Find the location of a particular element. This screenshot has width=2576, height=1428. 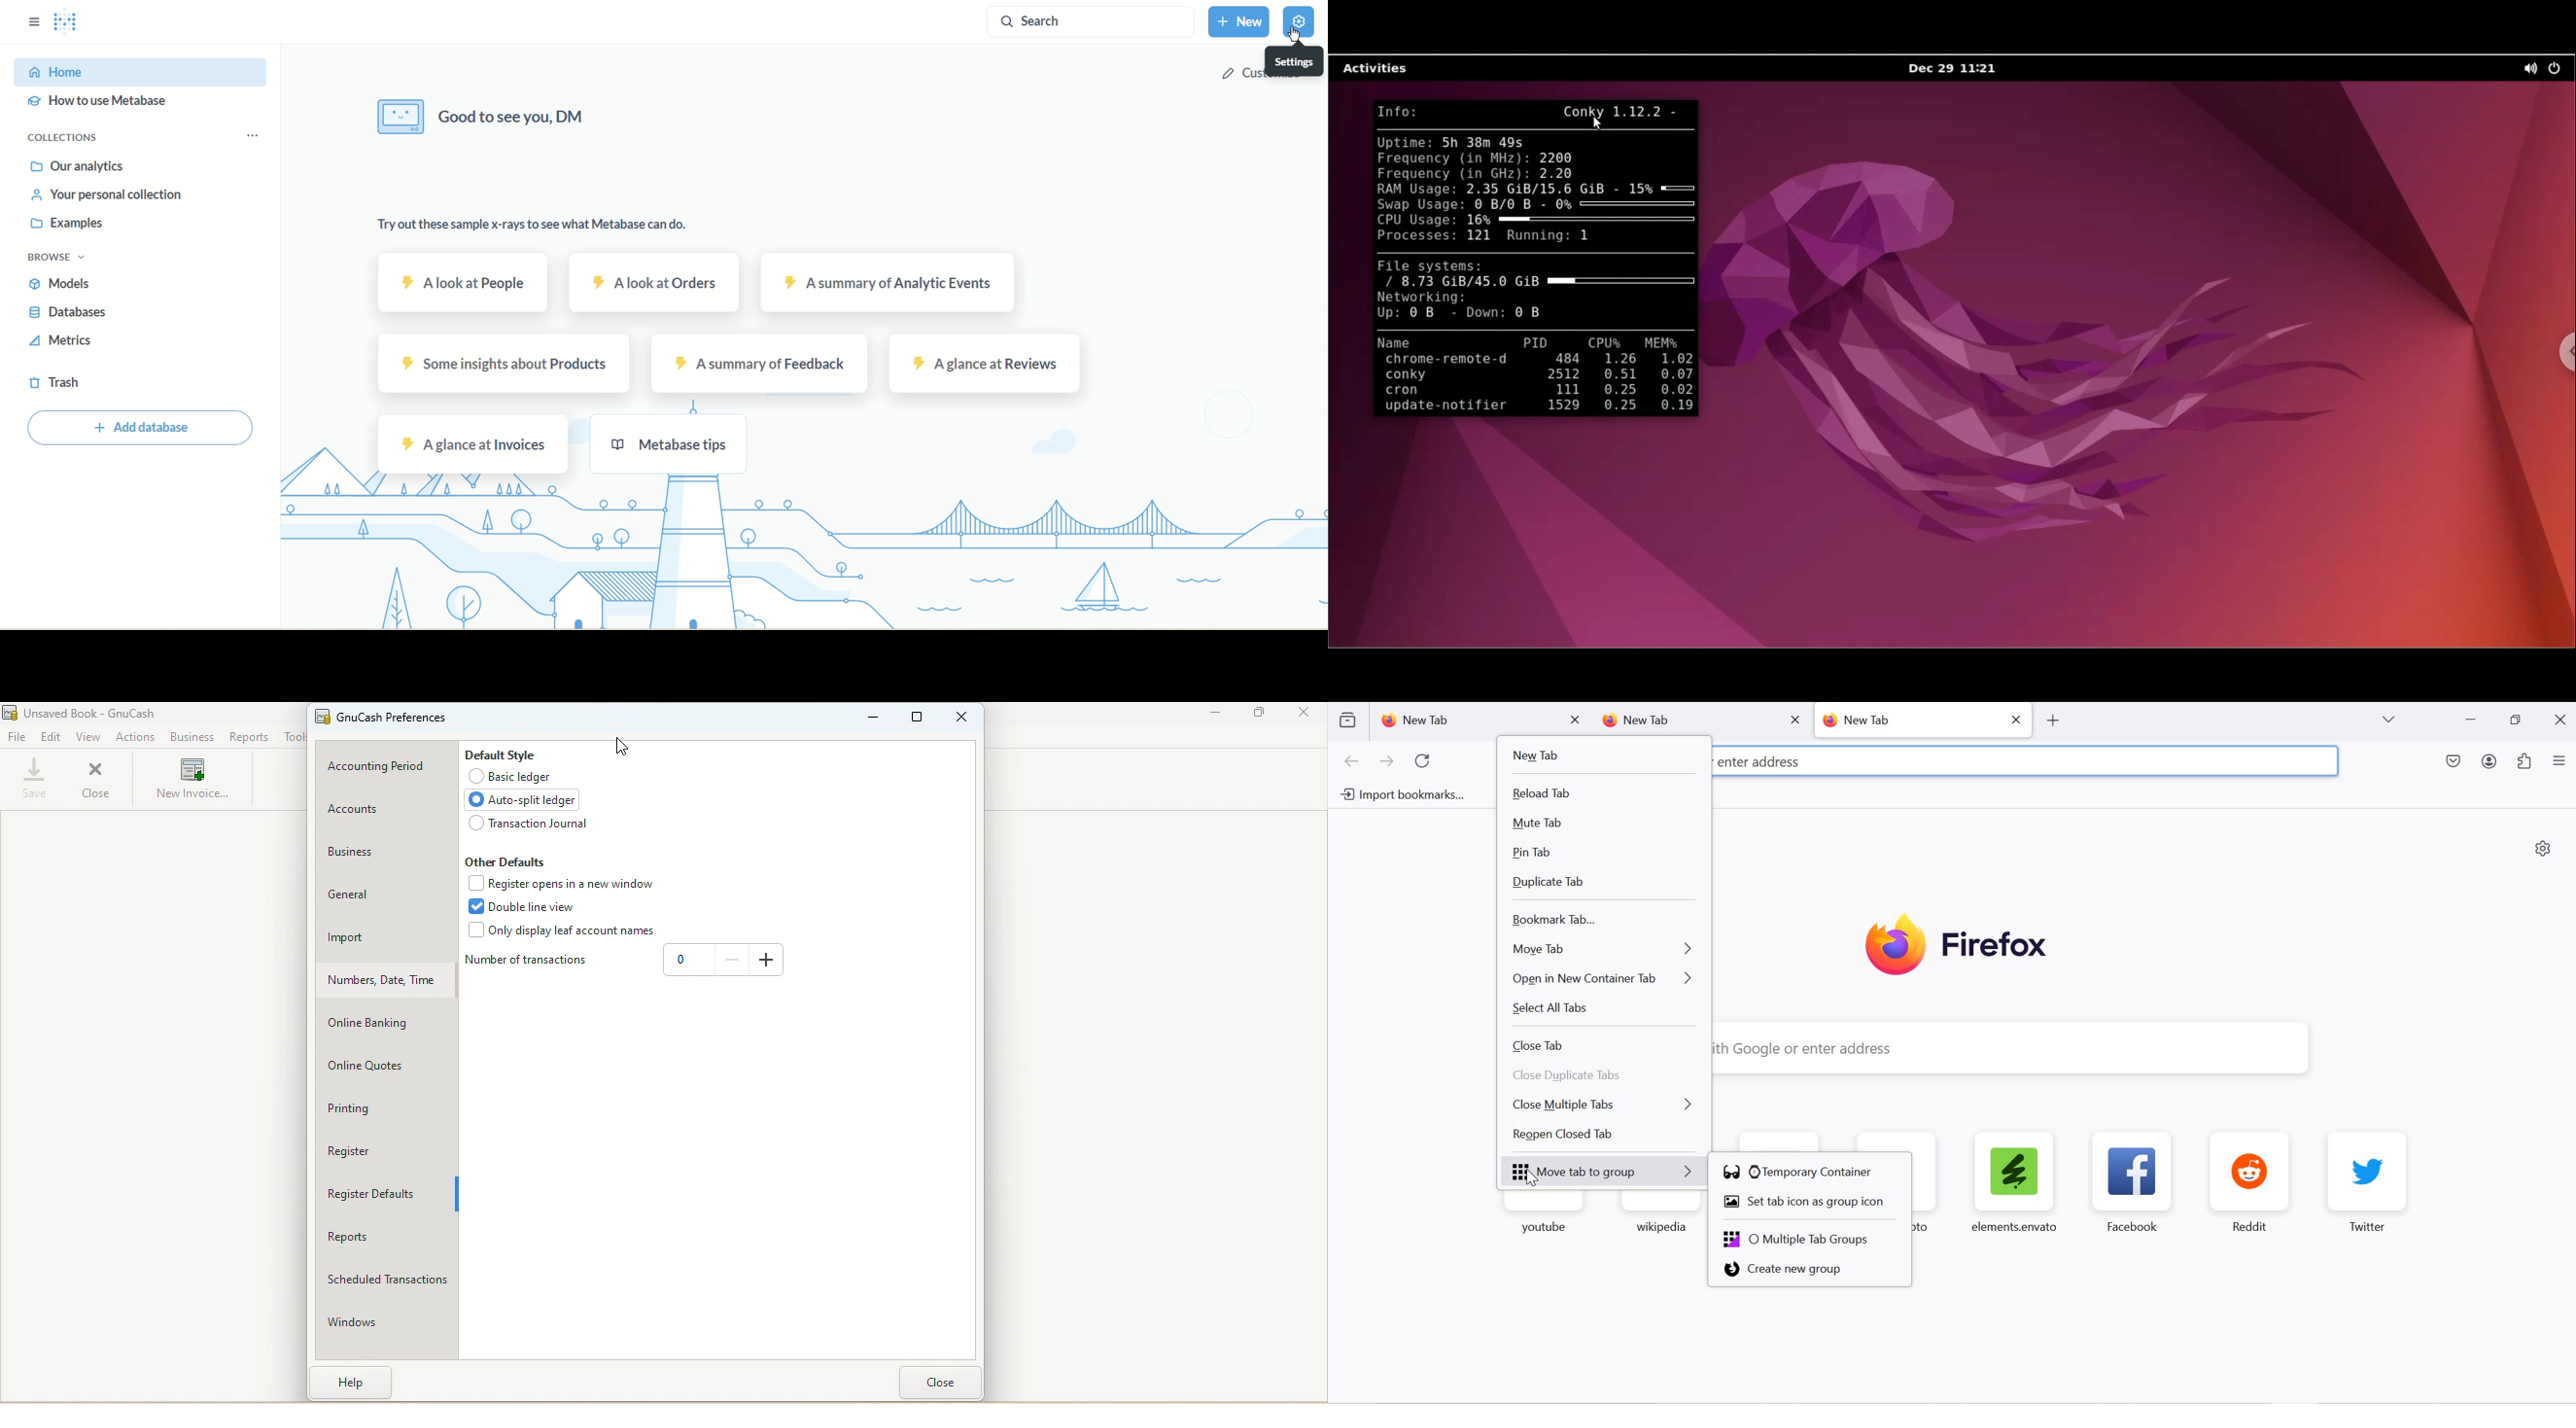

new tab is located at coordinates (1599, 756).